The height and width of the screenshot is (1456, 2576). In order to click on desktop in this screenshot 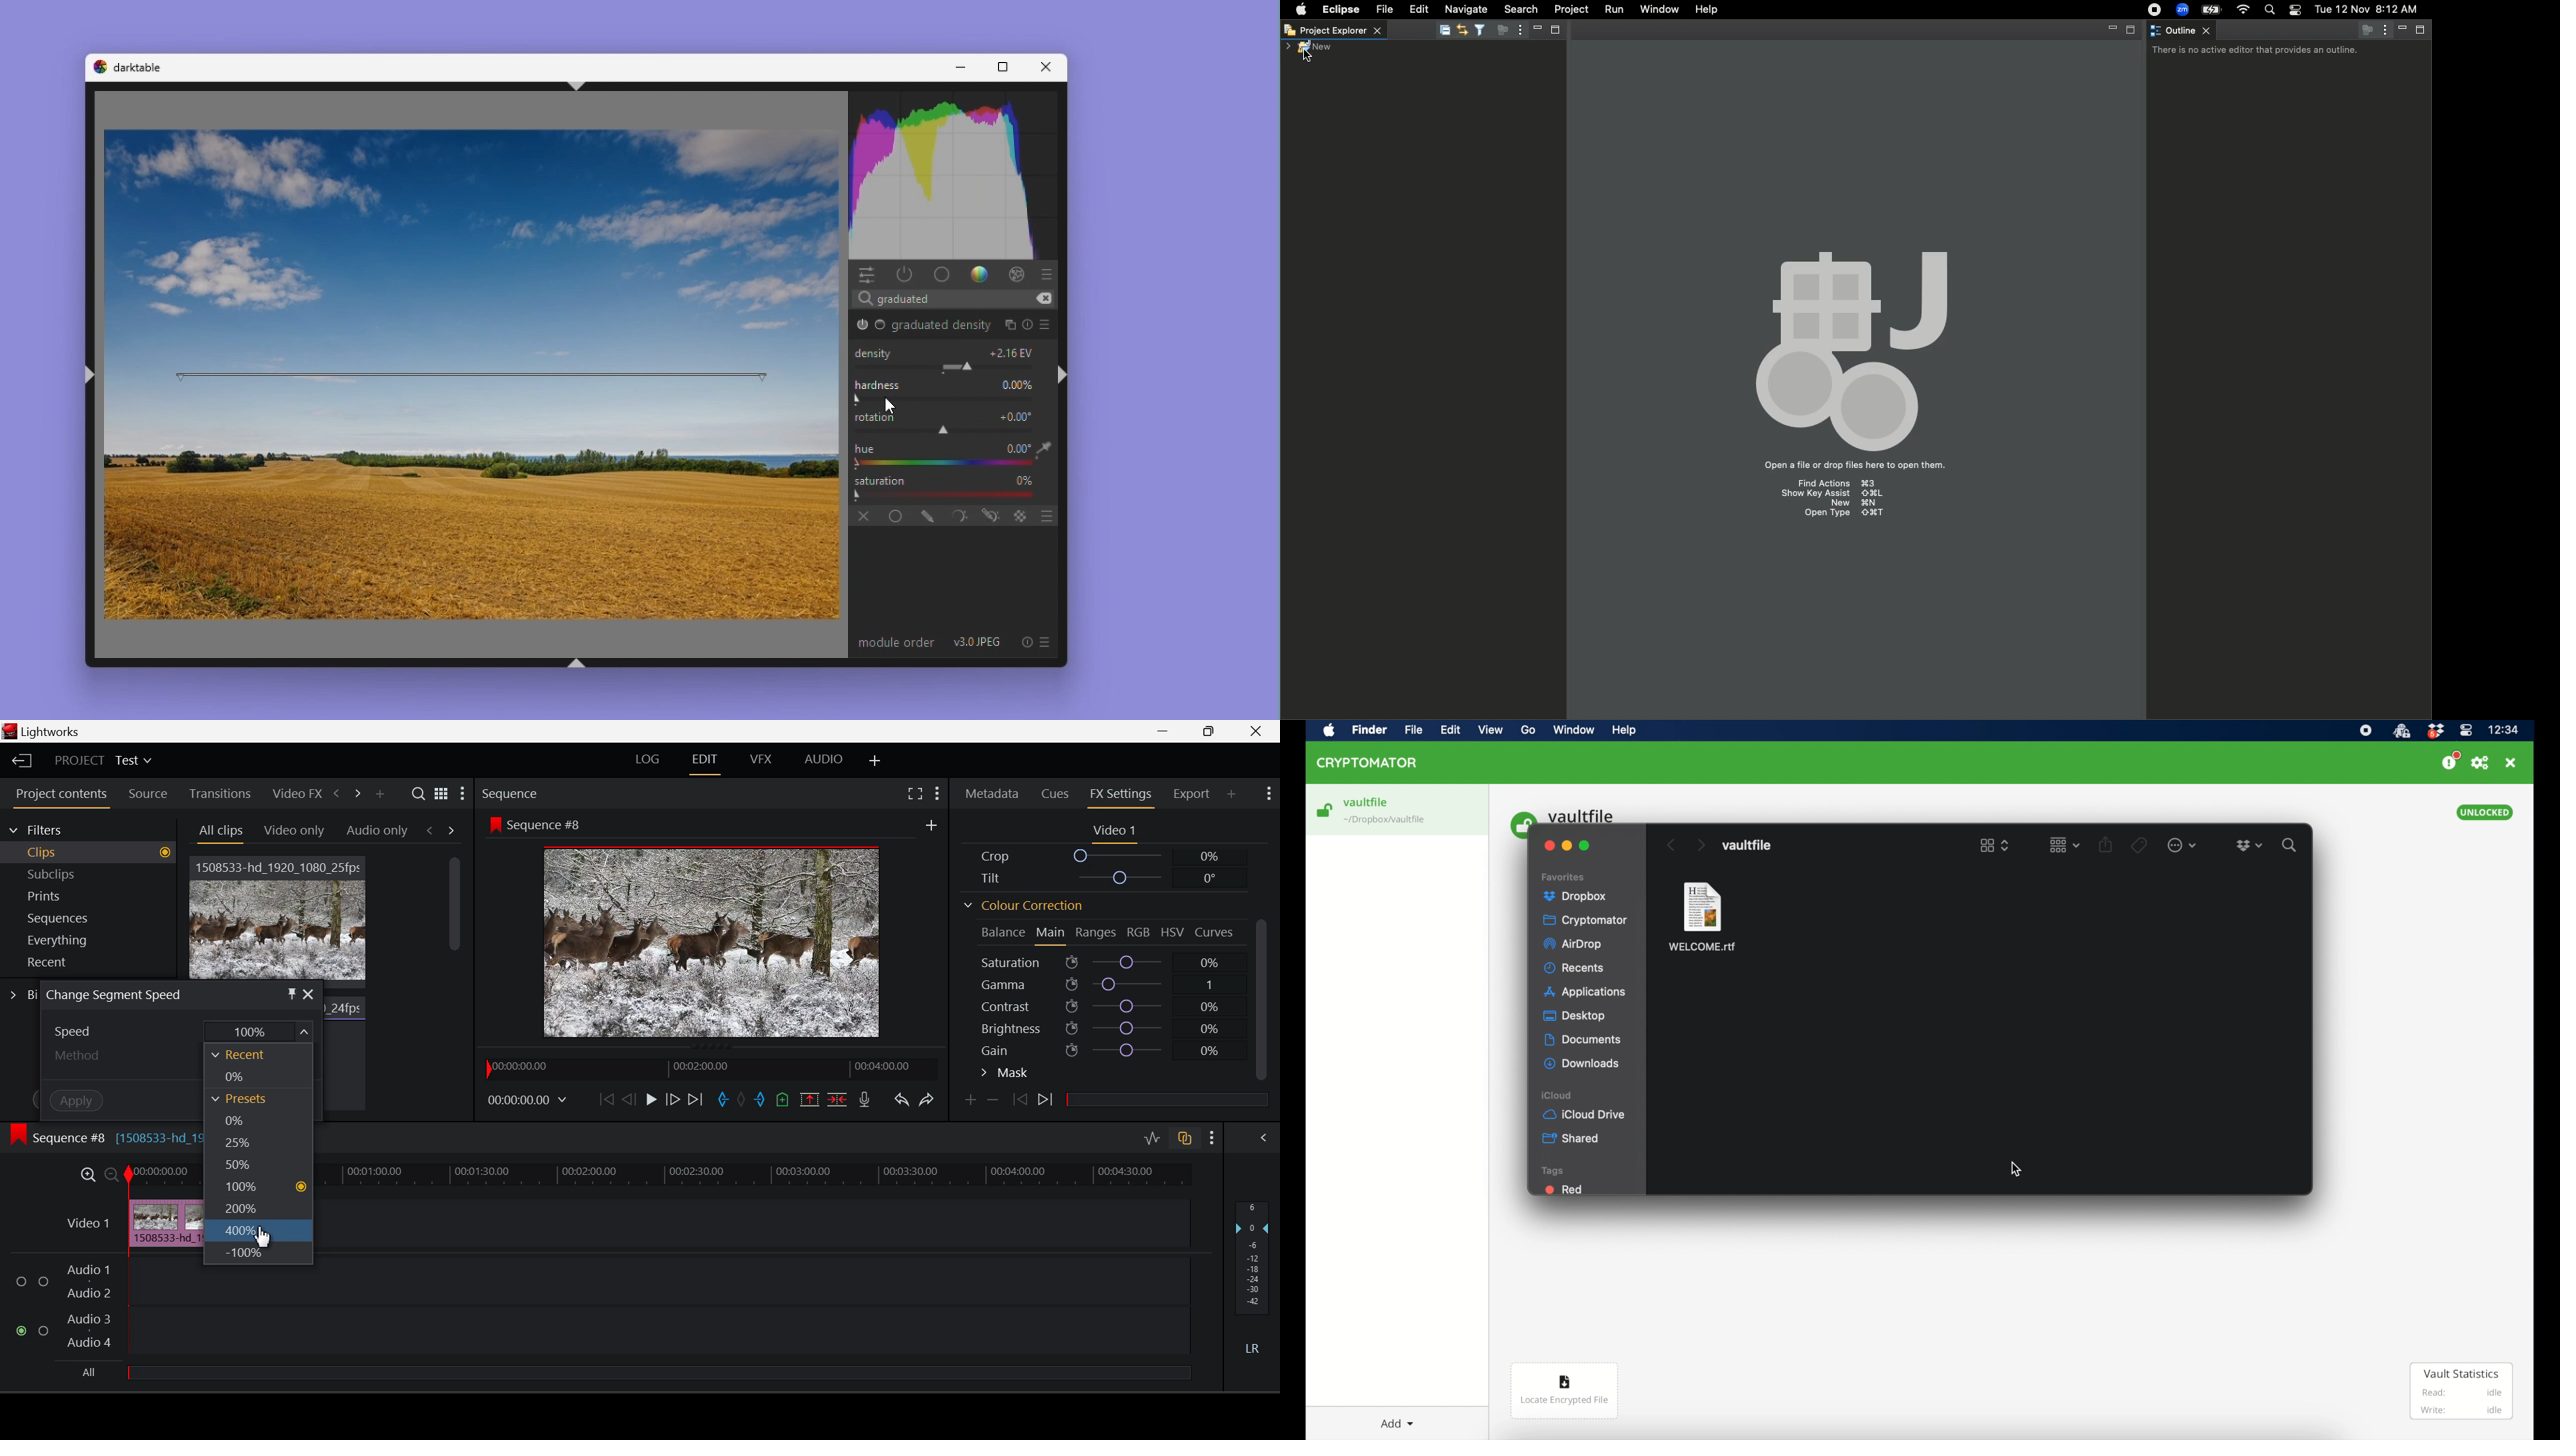, I will do `click(1575, 1017)`.